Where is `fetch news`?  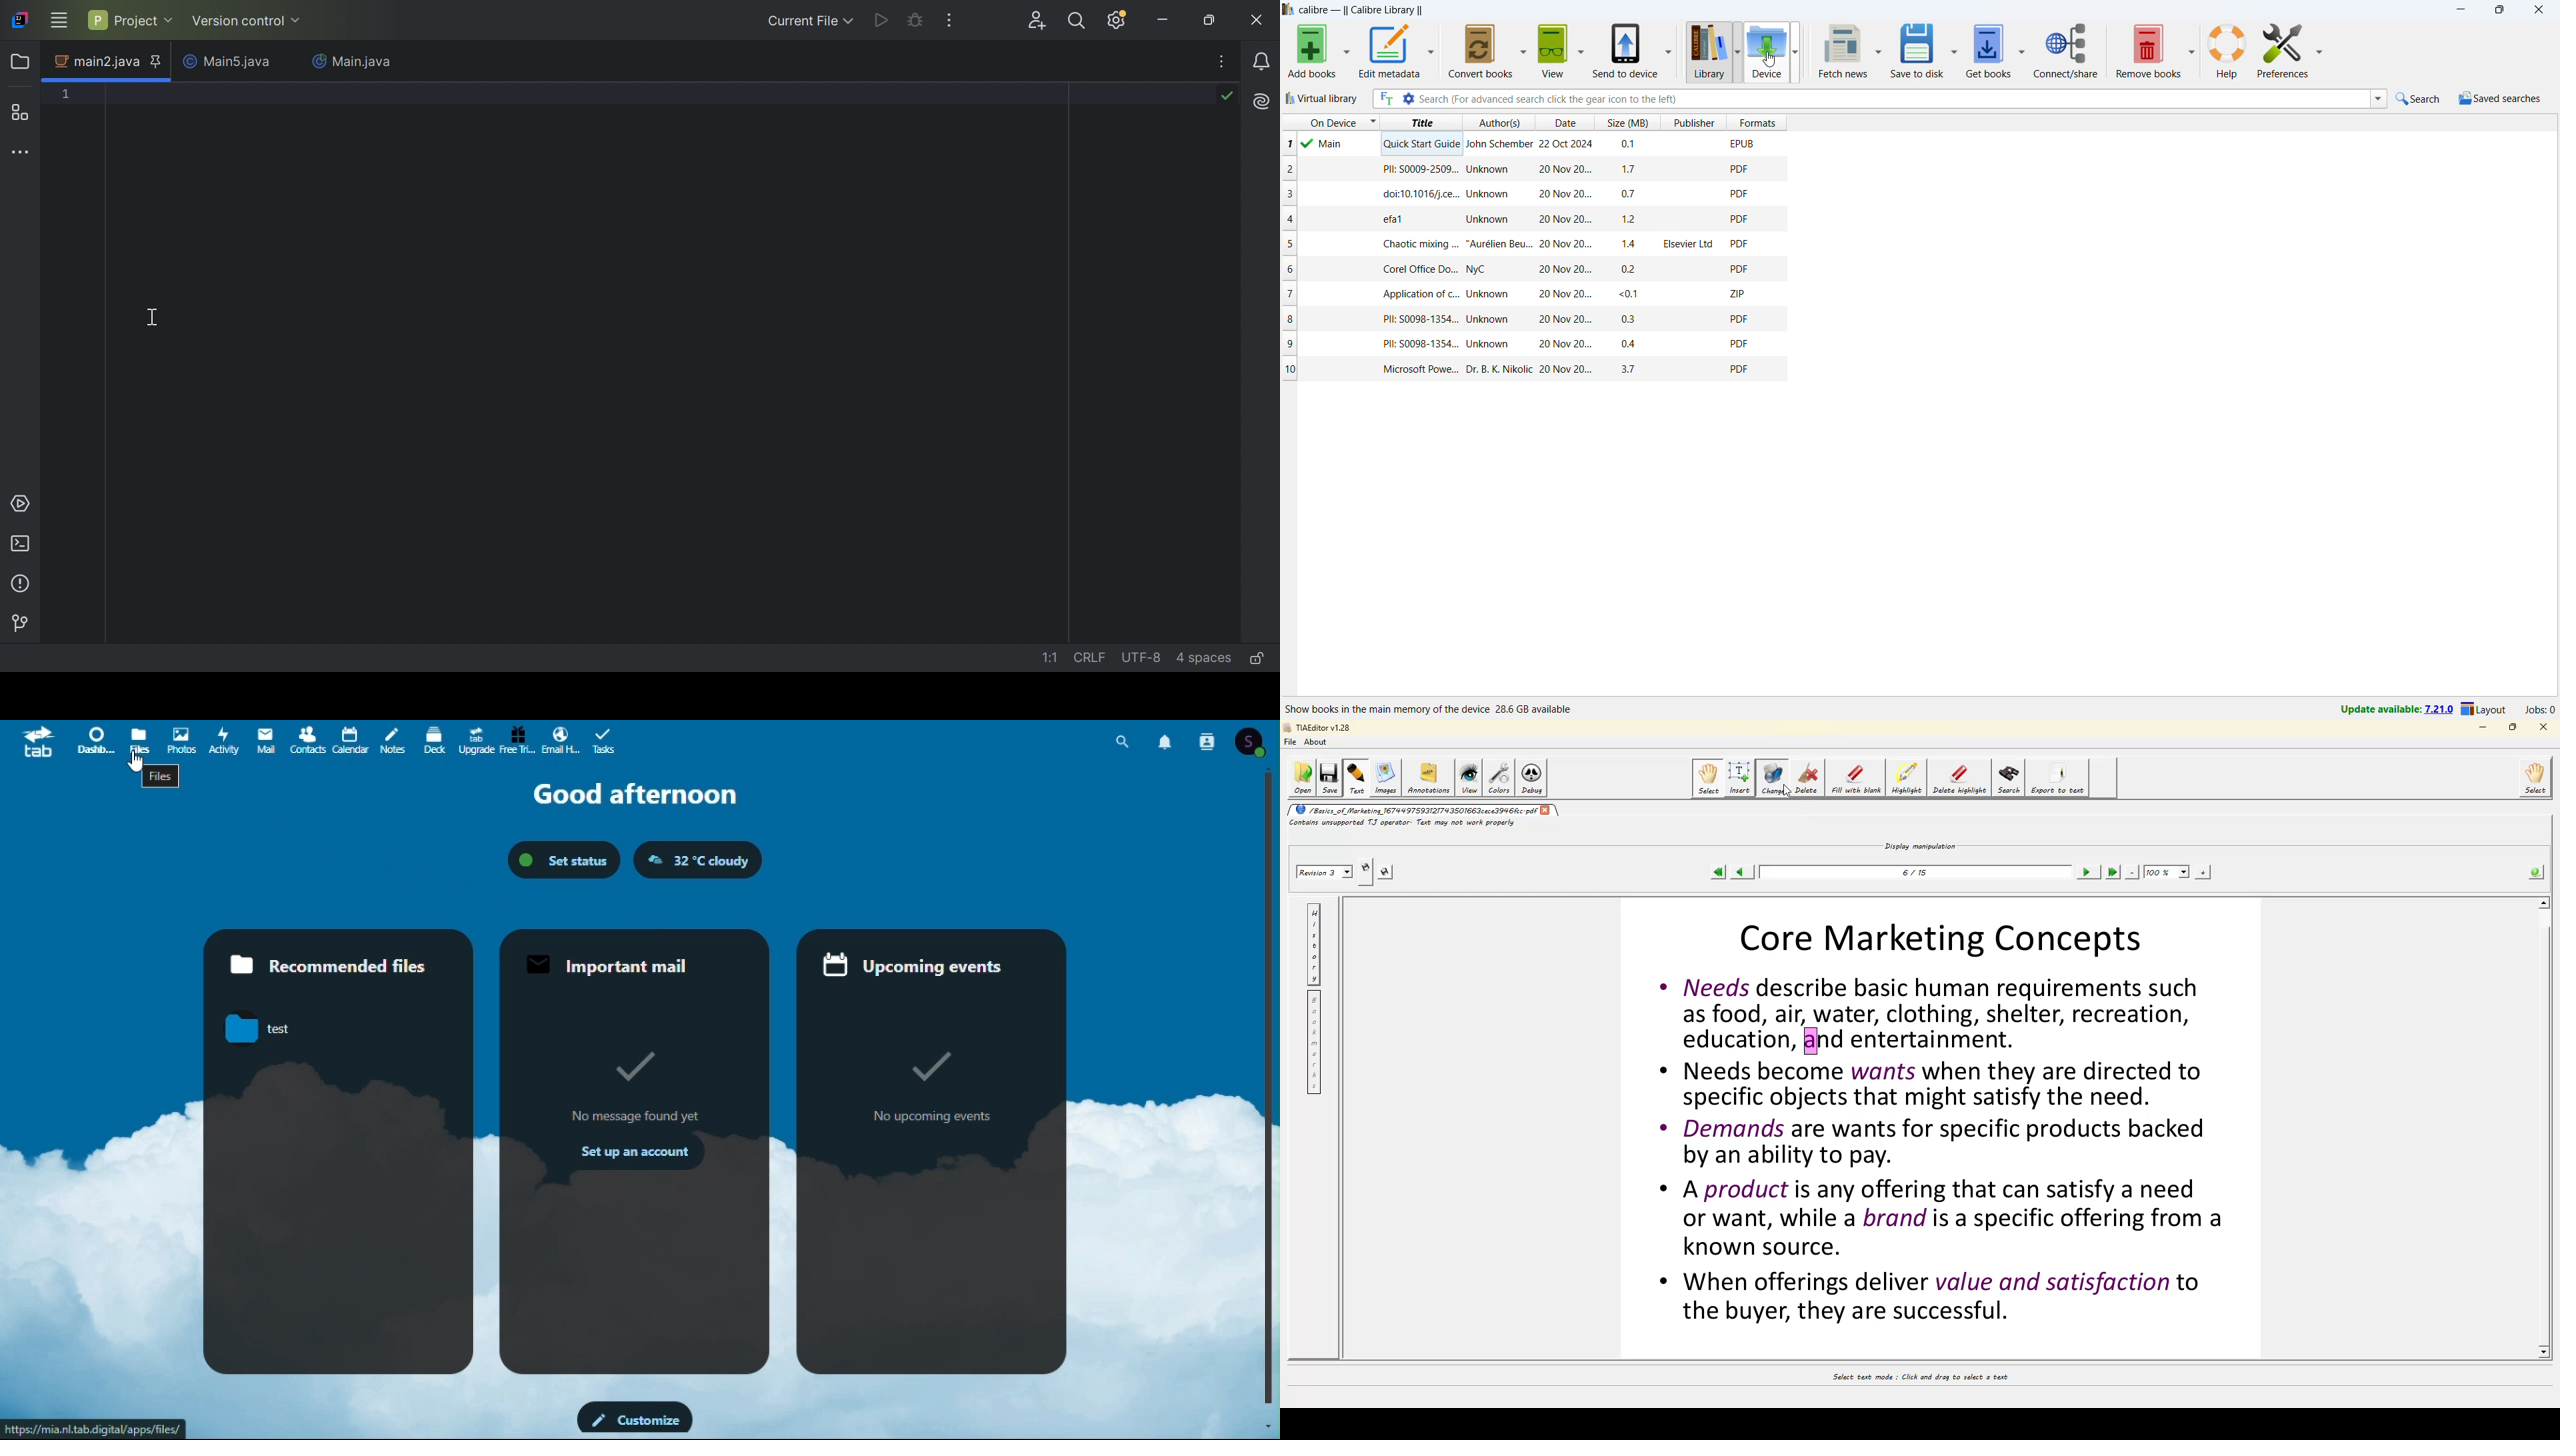 fetch news is located at coordinates (1842, 51).